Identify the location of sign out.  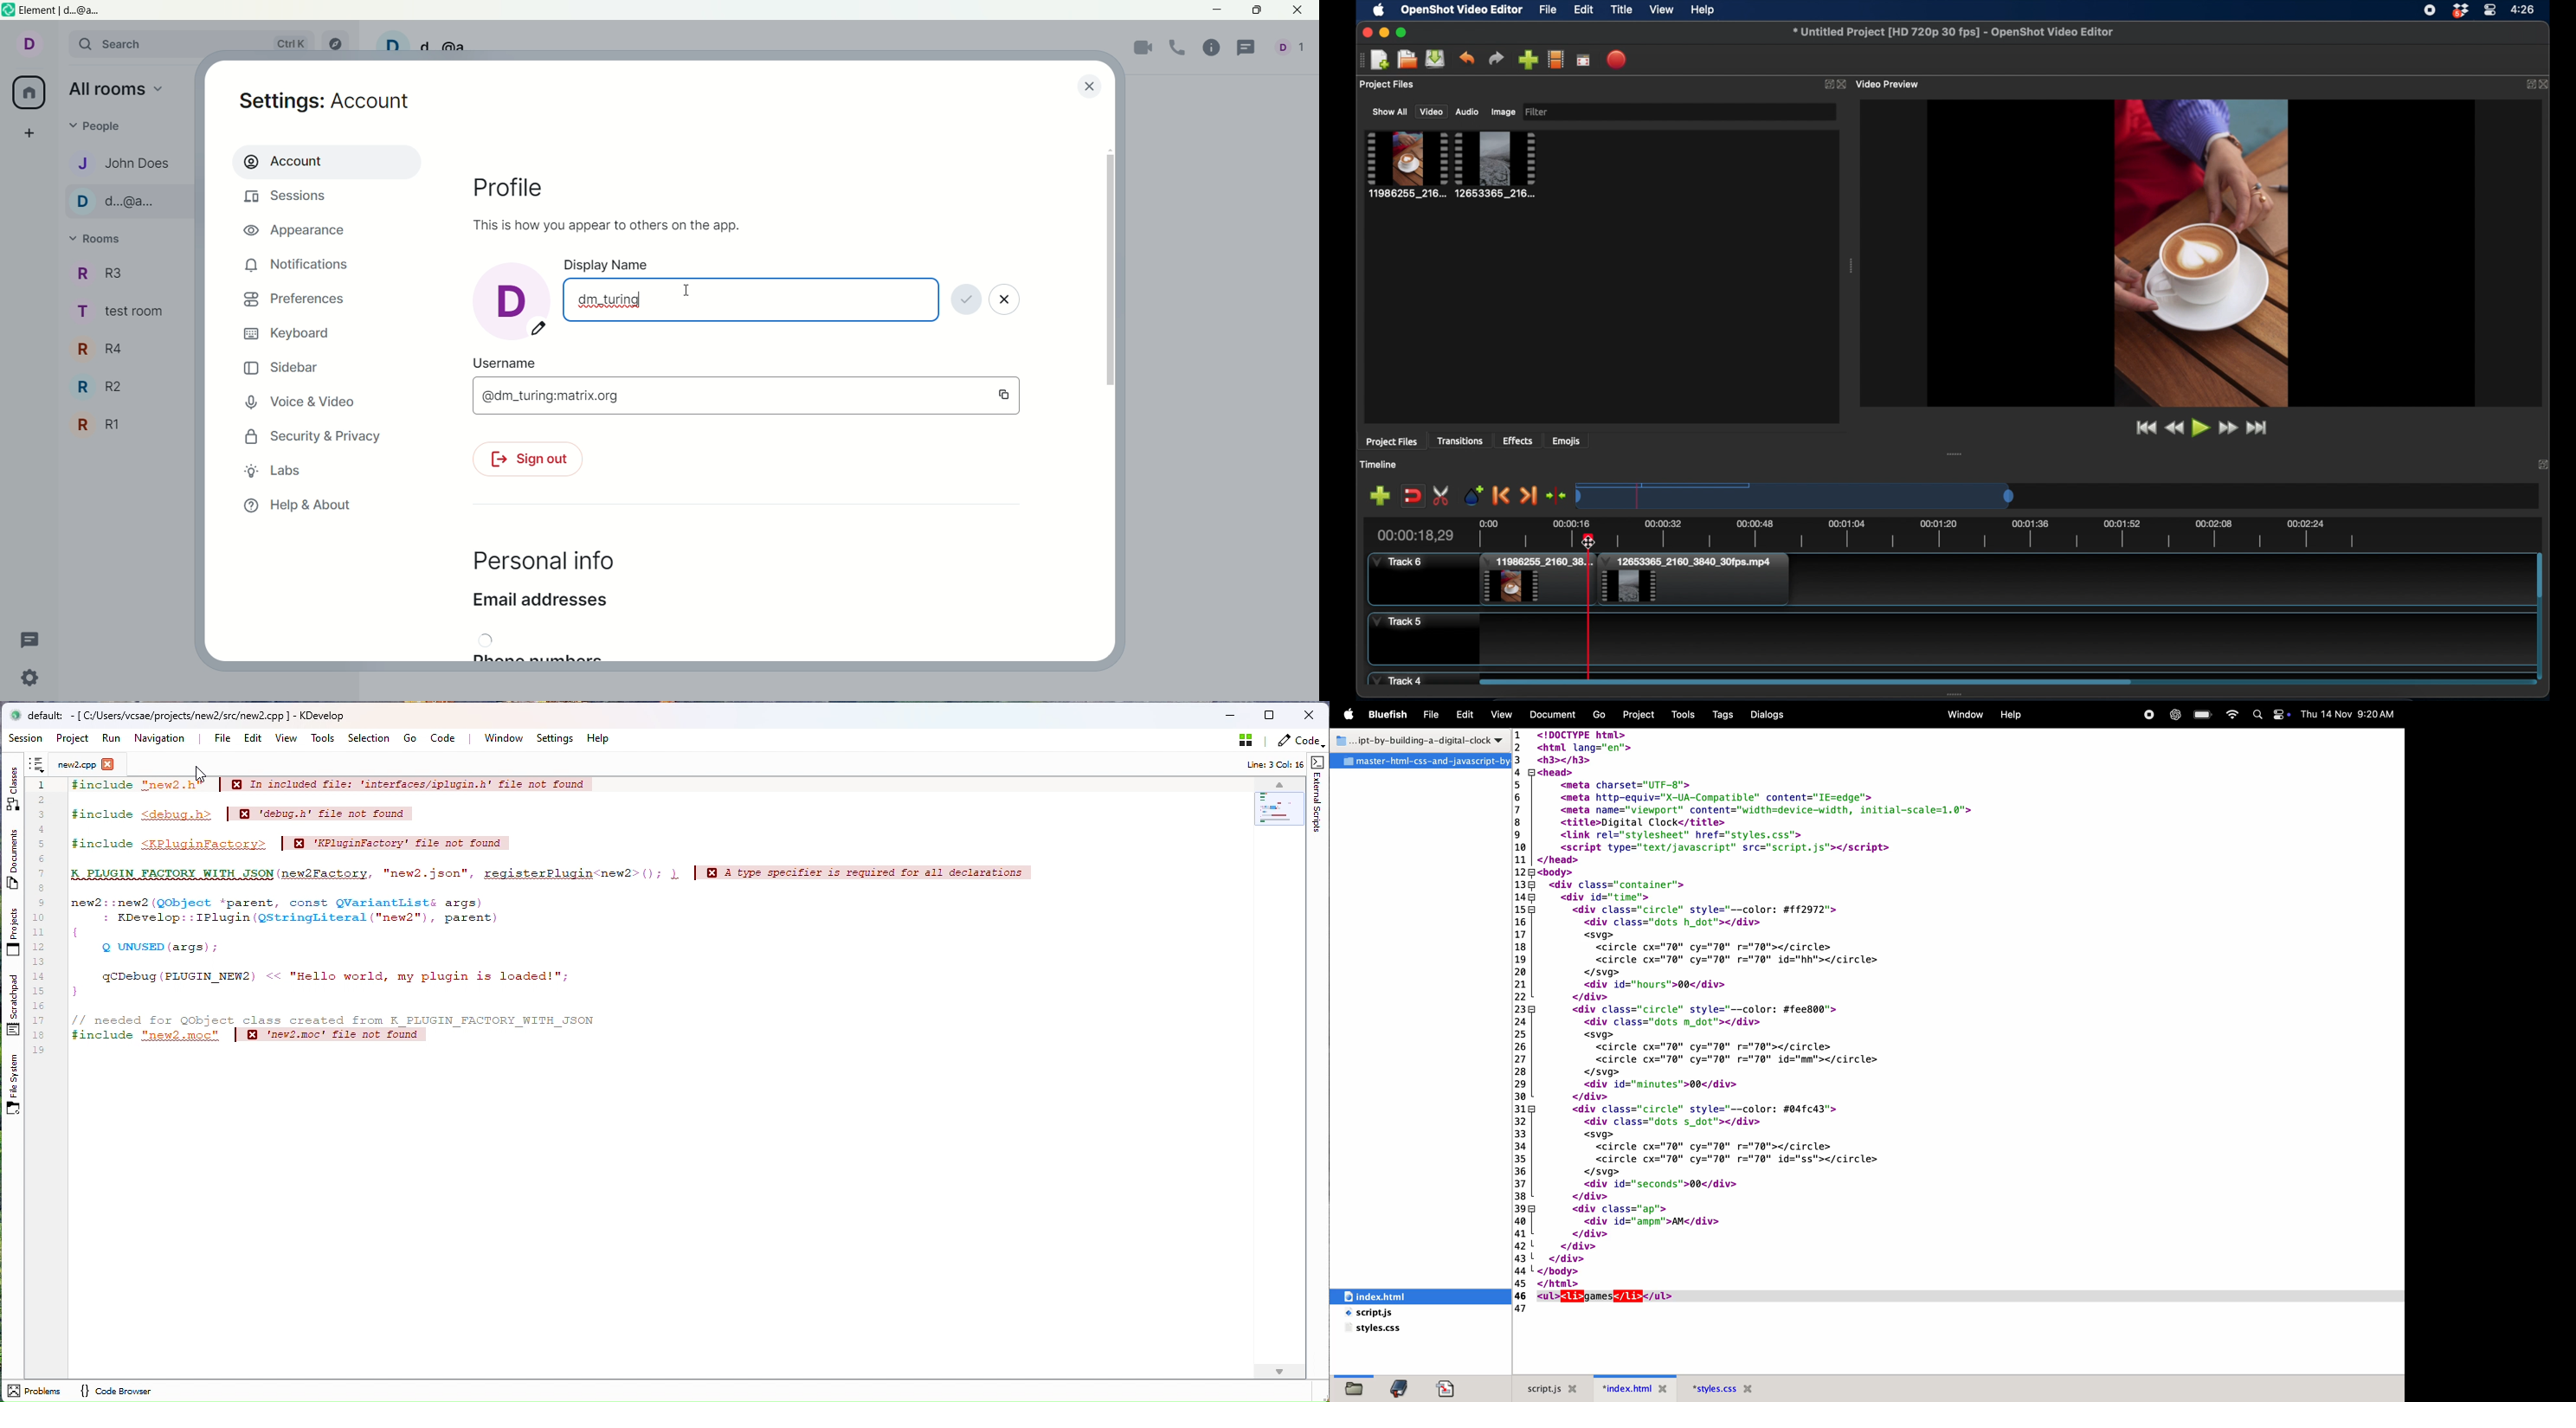
(526, 461).